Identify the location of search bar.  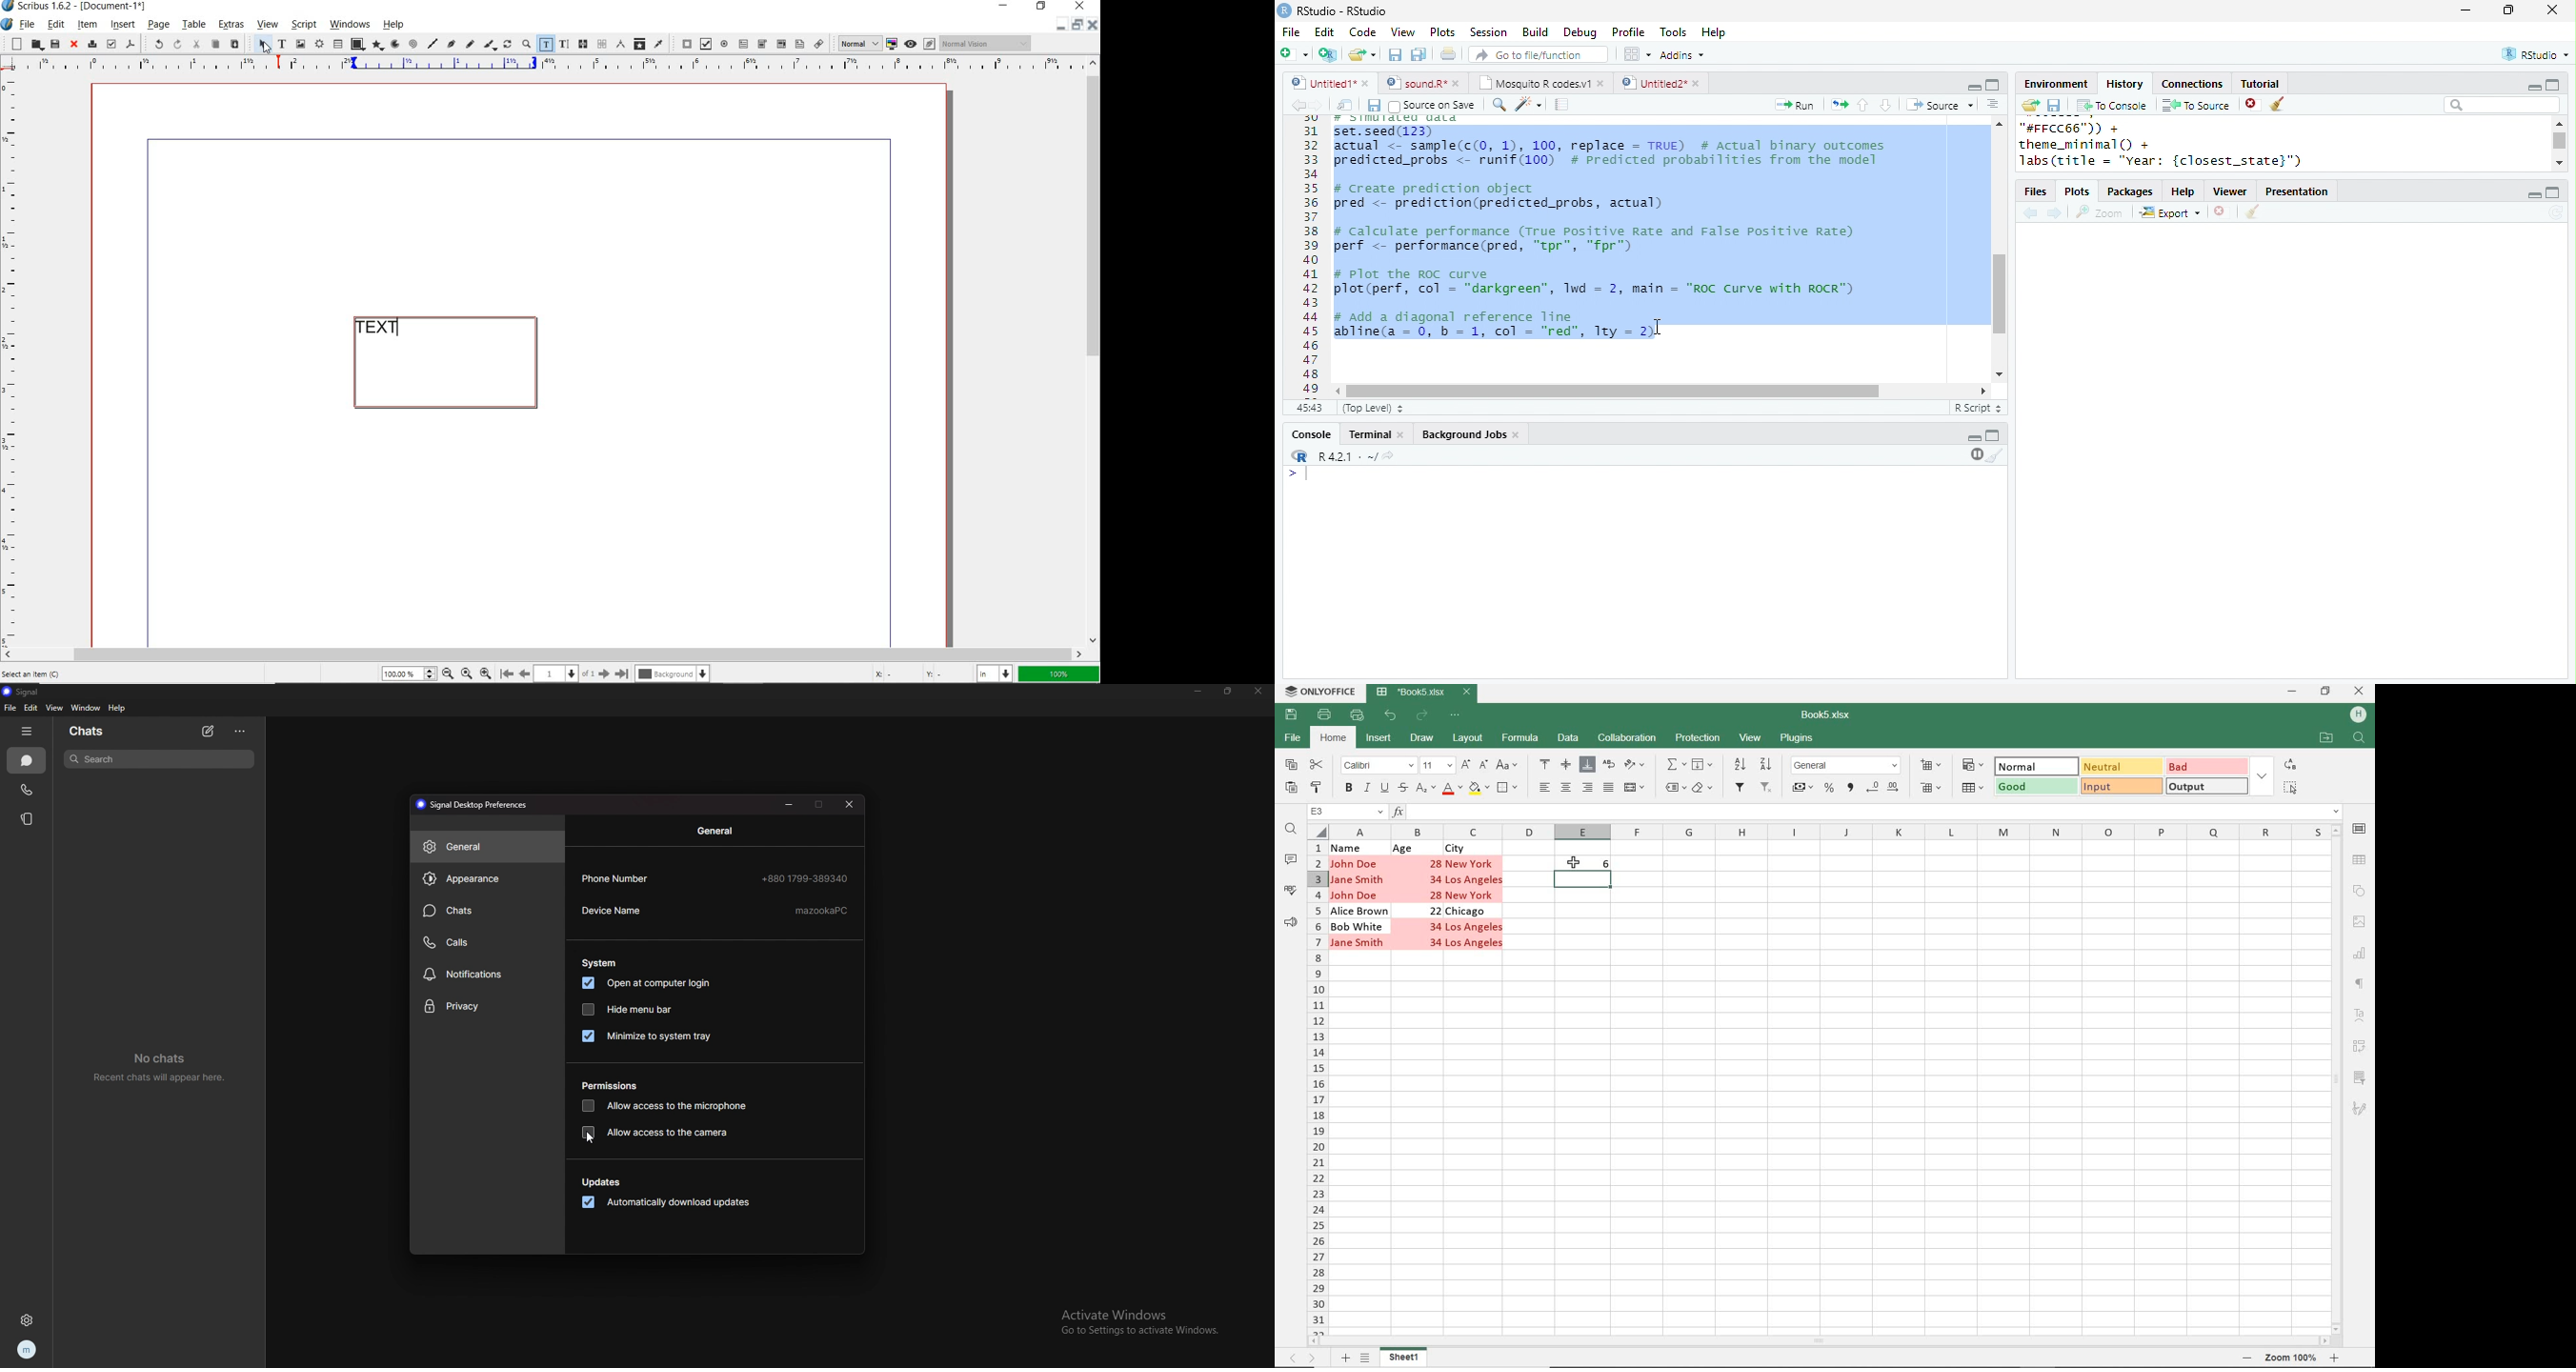
(2502, 104).